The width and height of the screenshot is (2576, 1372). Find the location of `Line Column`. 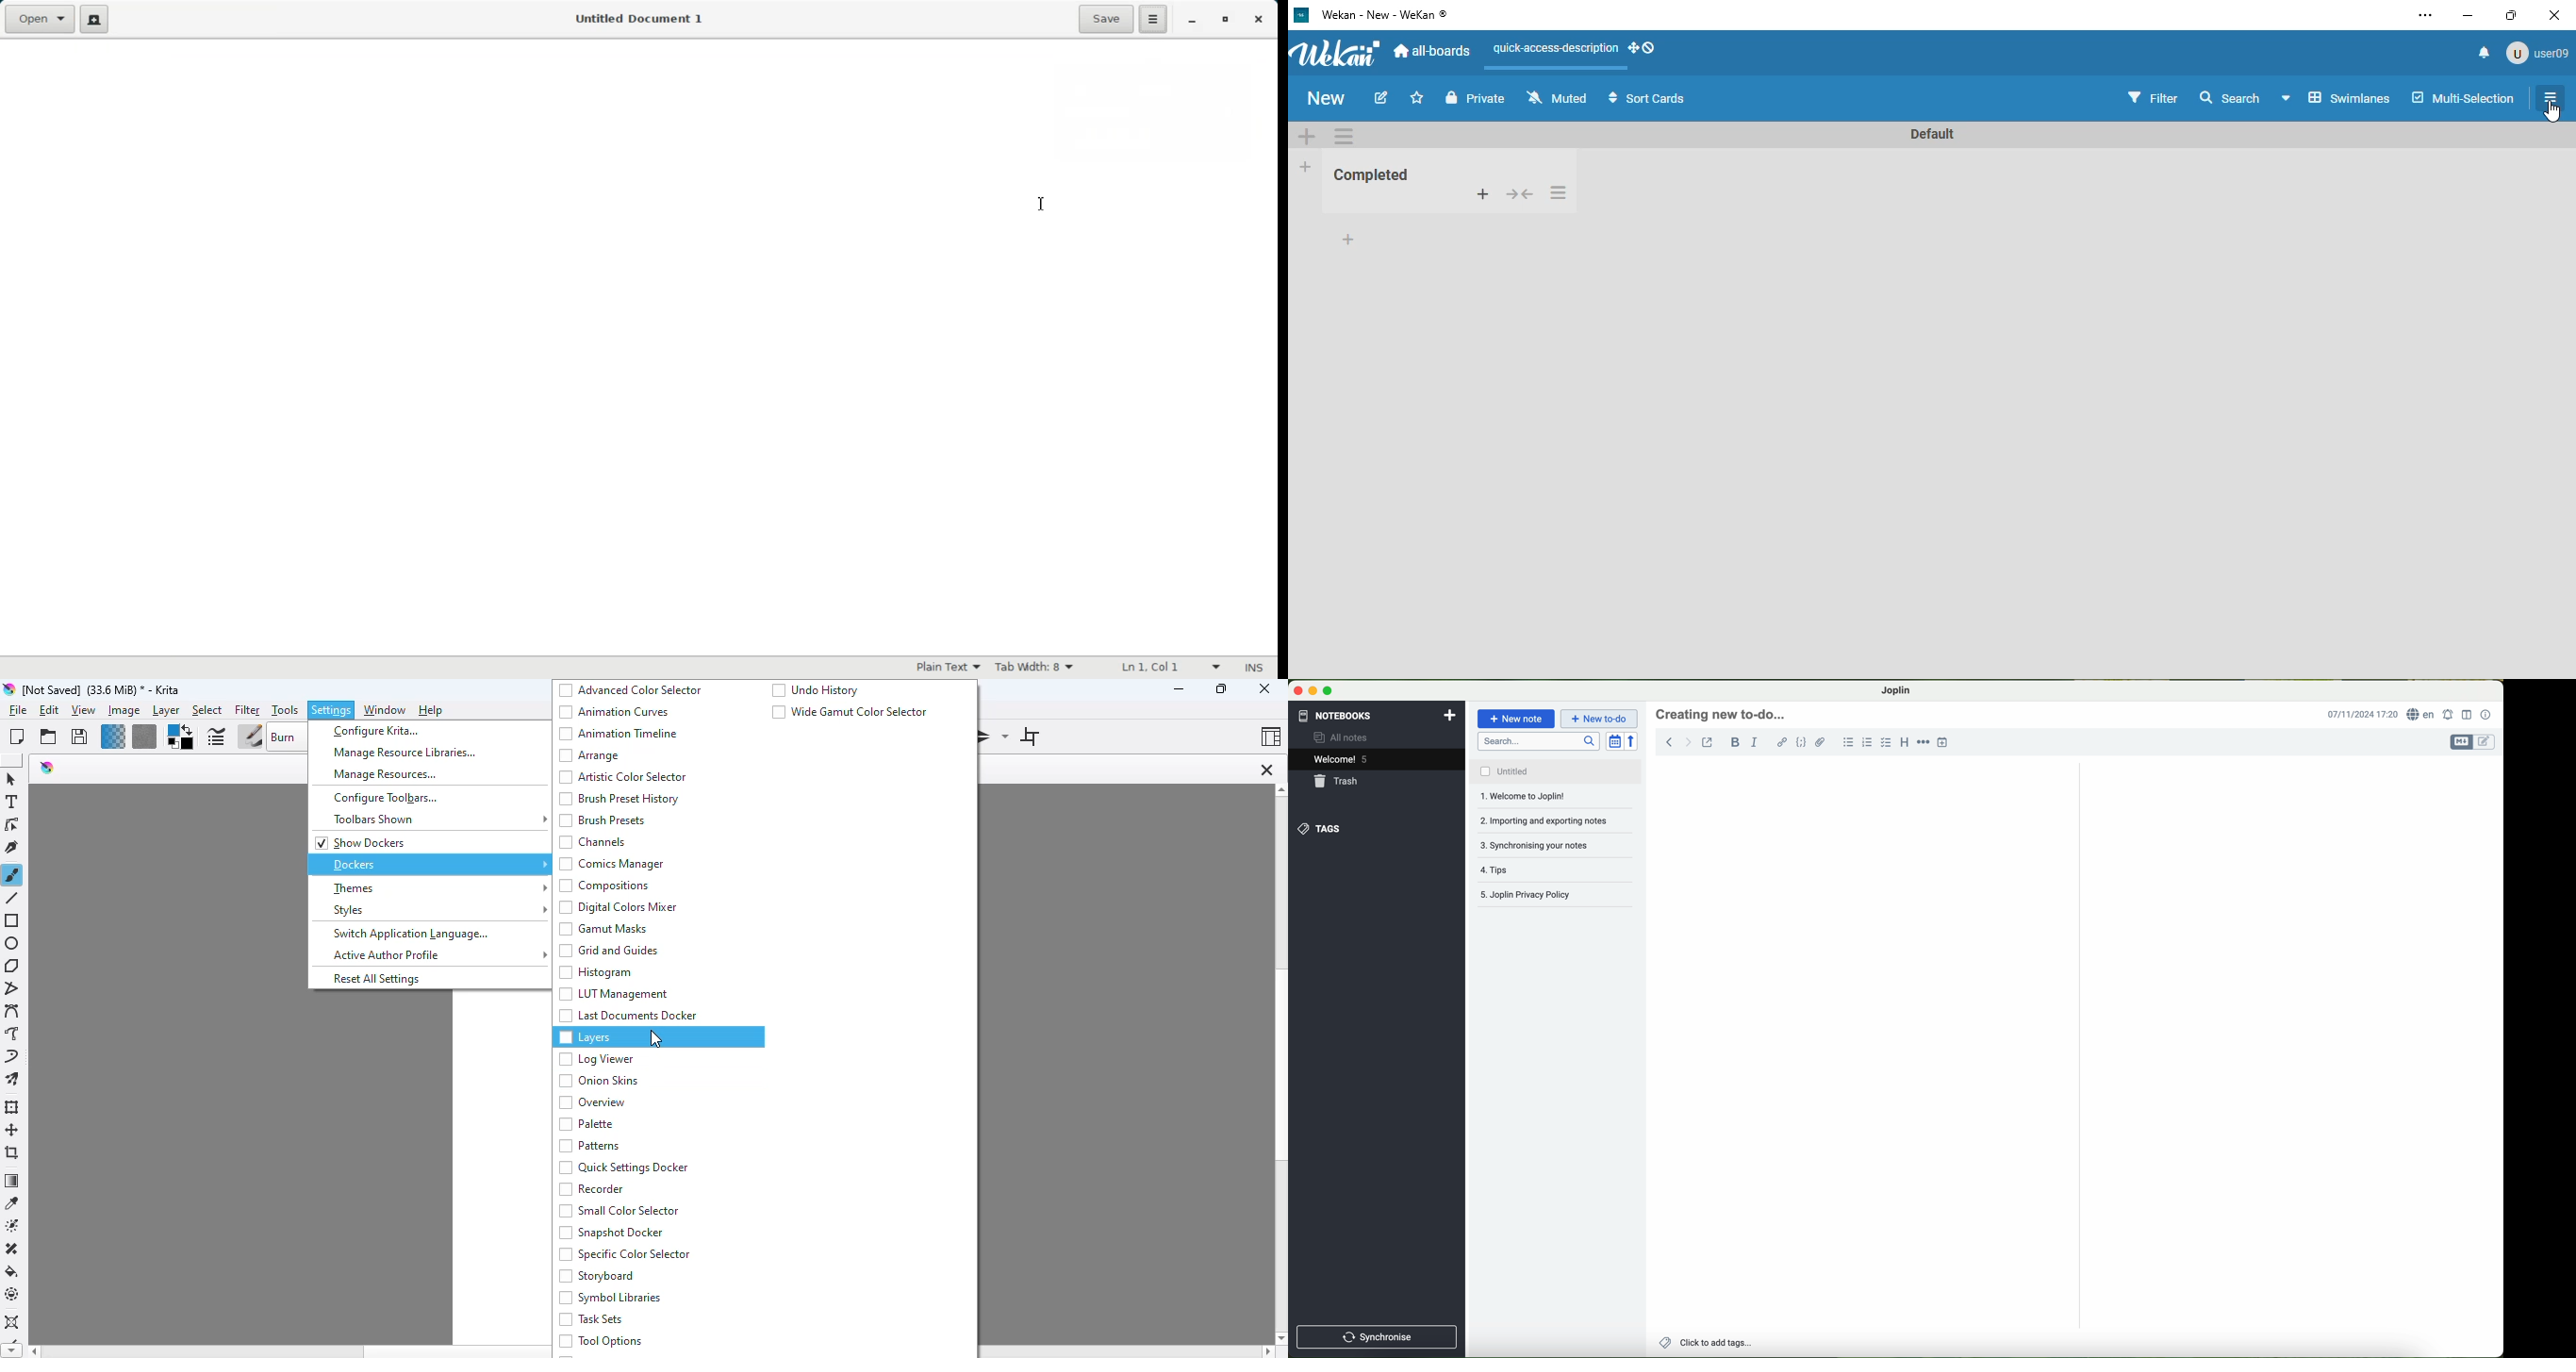

Line Column is located at coordinates (1162, 666).